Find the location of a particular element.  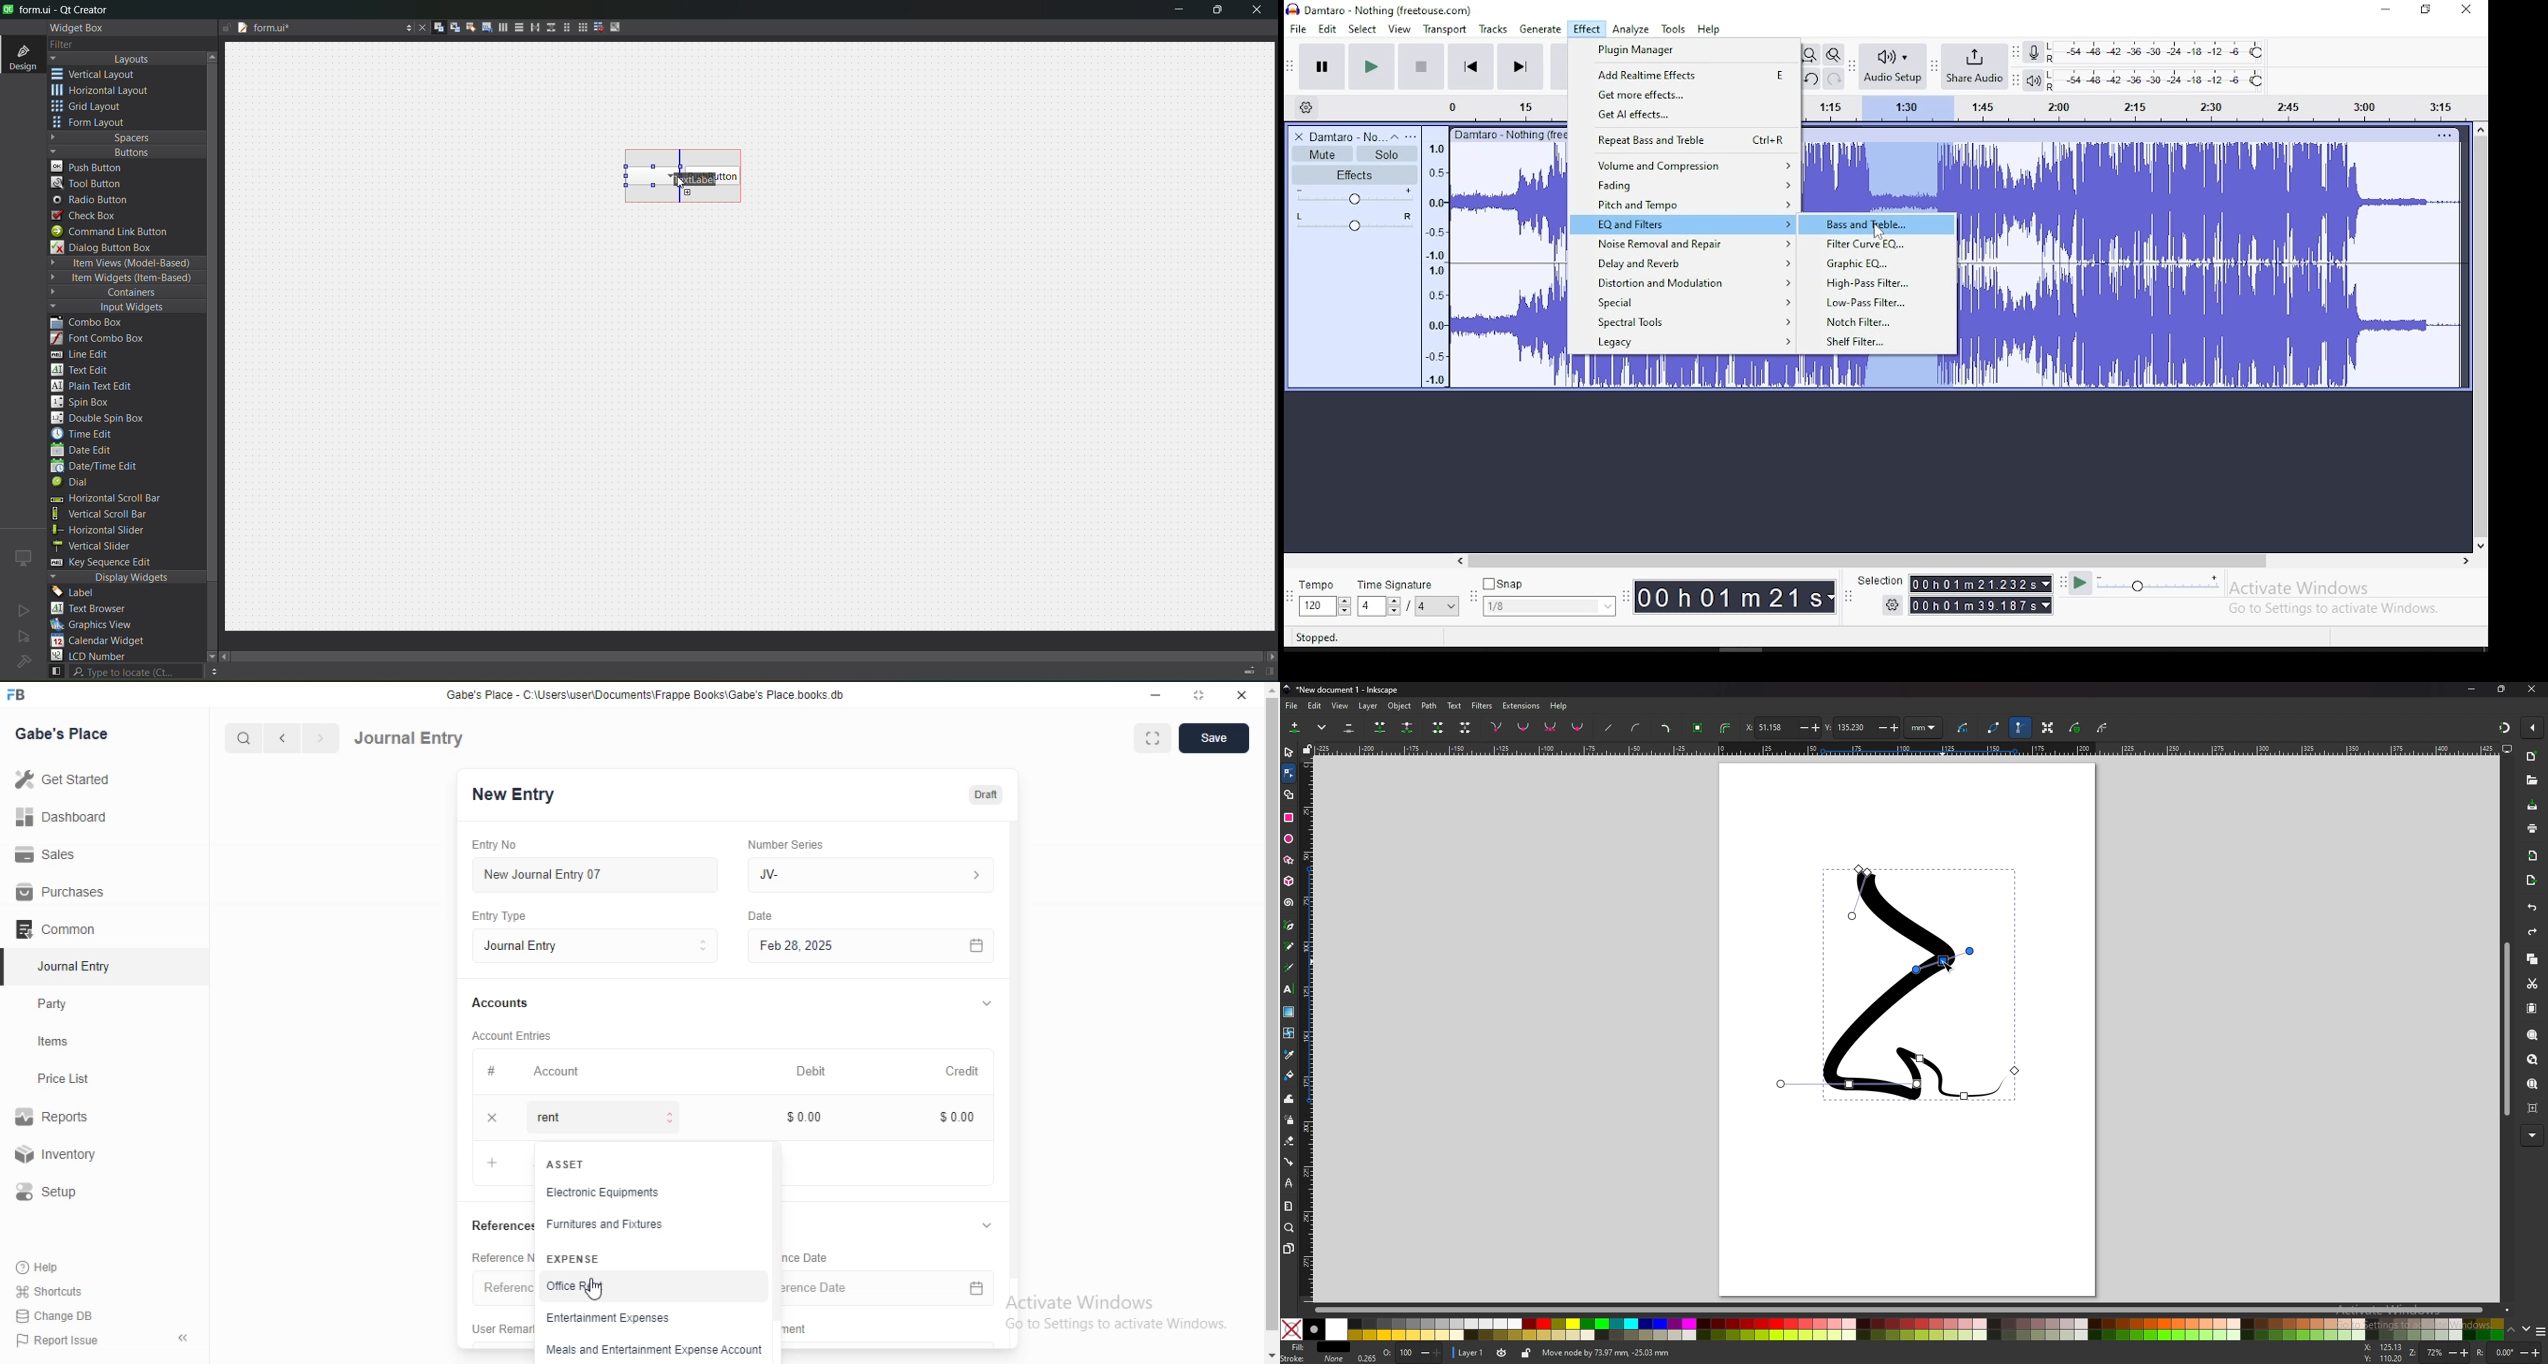

open is located at coordinates (2532, 782).